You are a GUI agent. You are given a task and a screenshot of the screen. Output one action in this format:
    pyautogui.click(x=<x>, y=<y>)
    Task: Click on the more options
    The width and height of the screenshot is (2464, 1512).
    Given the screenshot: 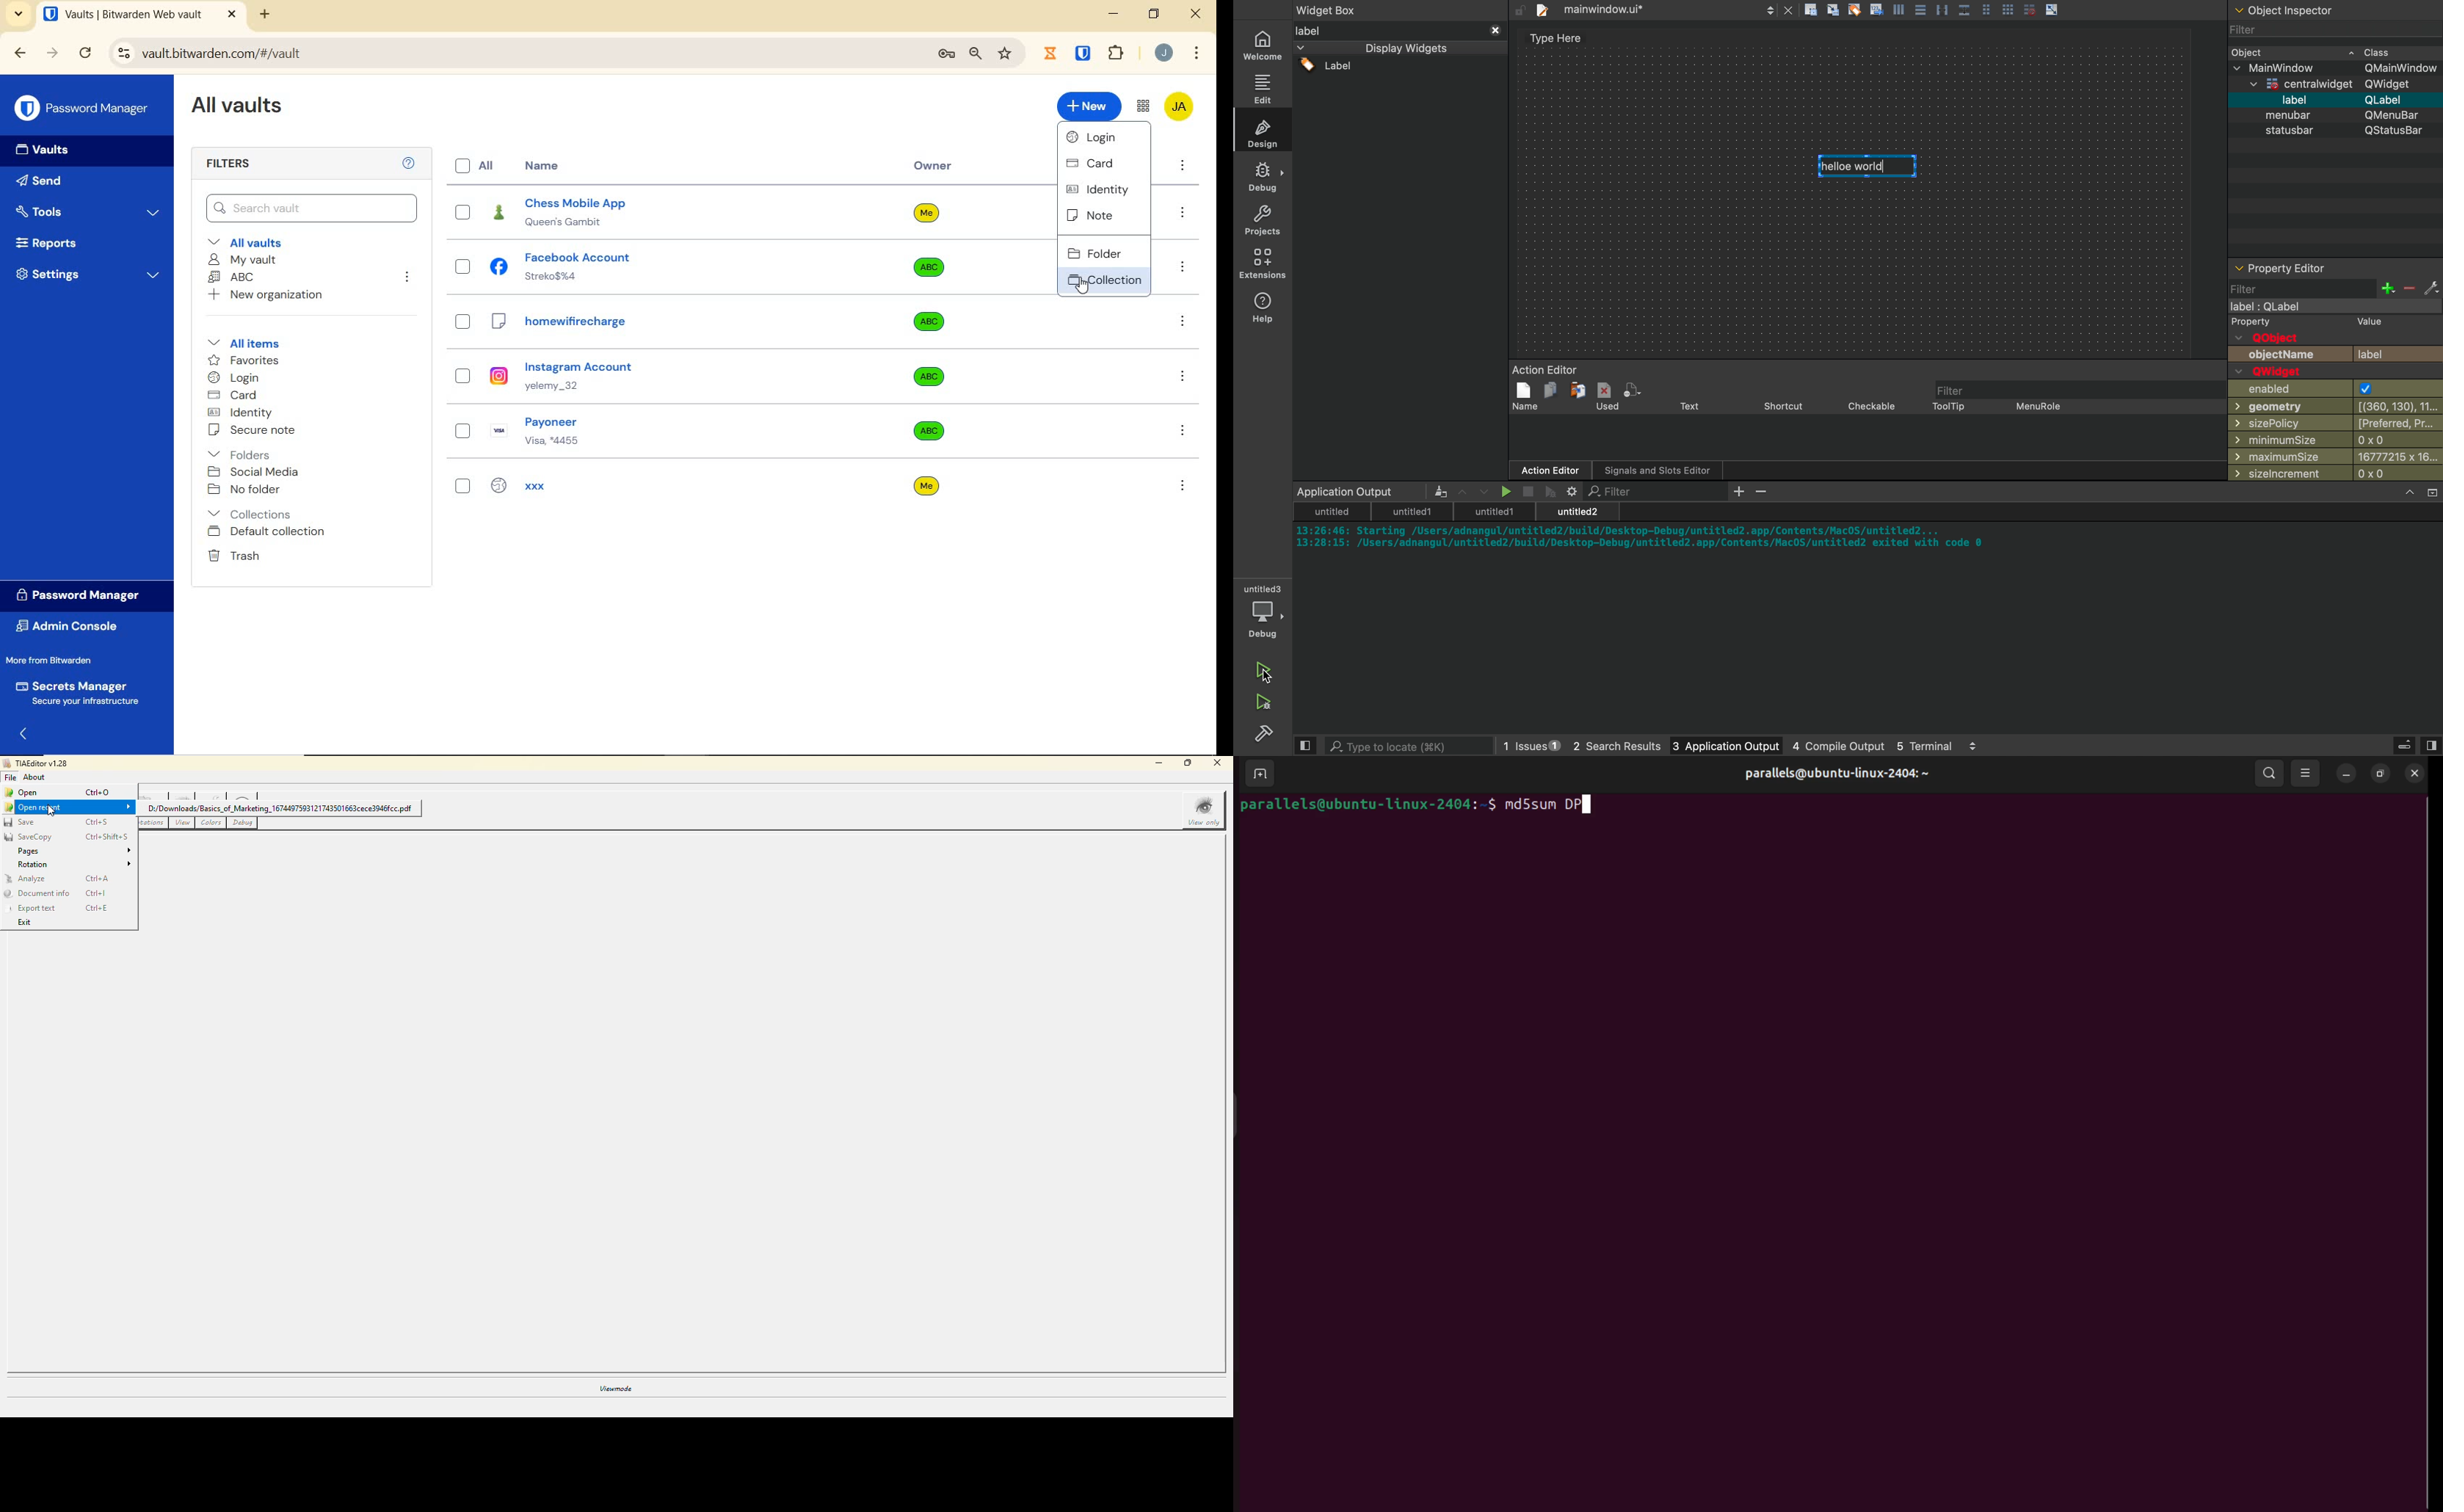 What is the action you would take?
    pyautogui.click(x=1185, y=326)
    